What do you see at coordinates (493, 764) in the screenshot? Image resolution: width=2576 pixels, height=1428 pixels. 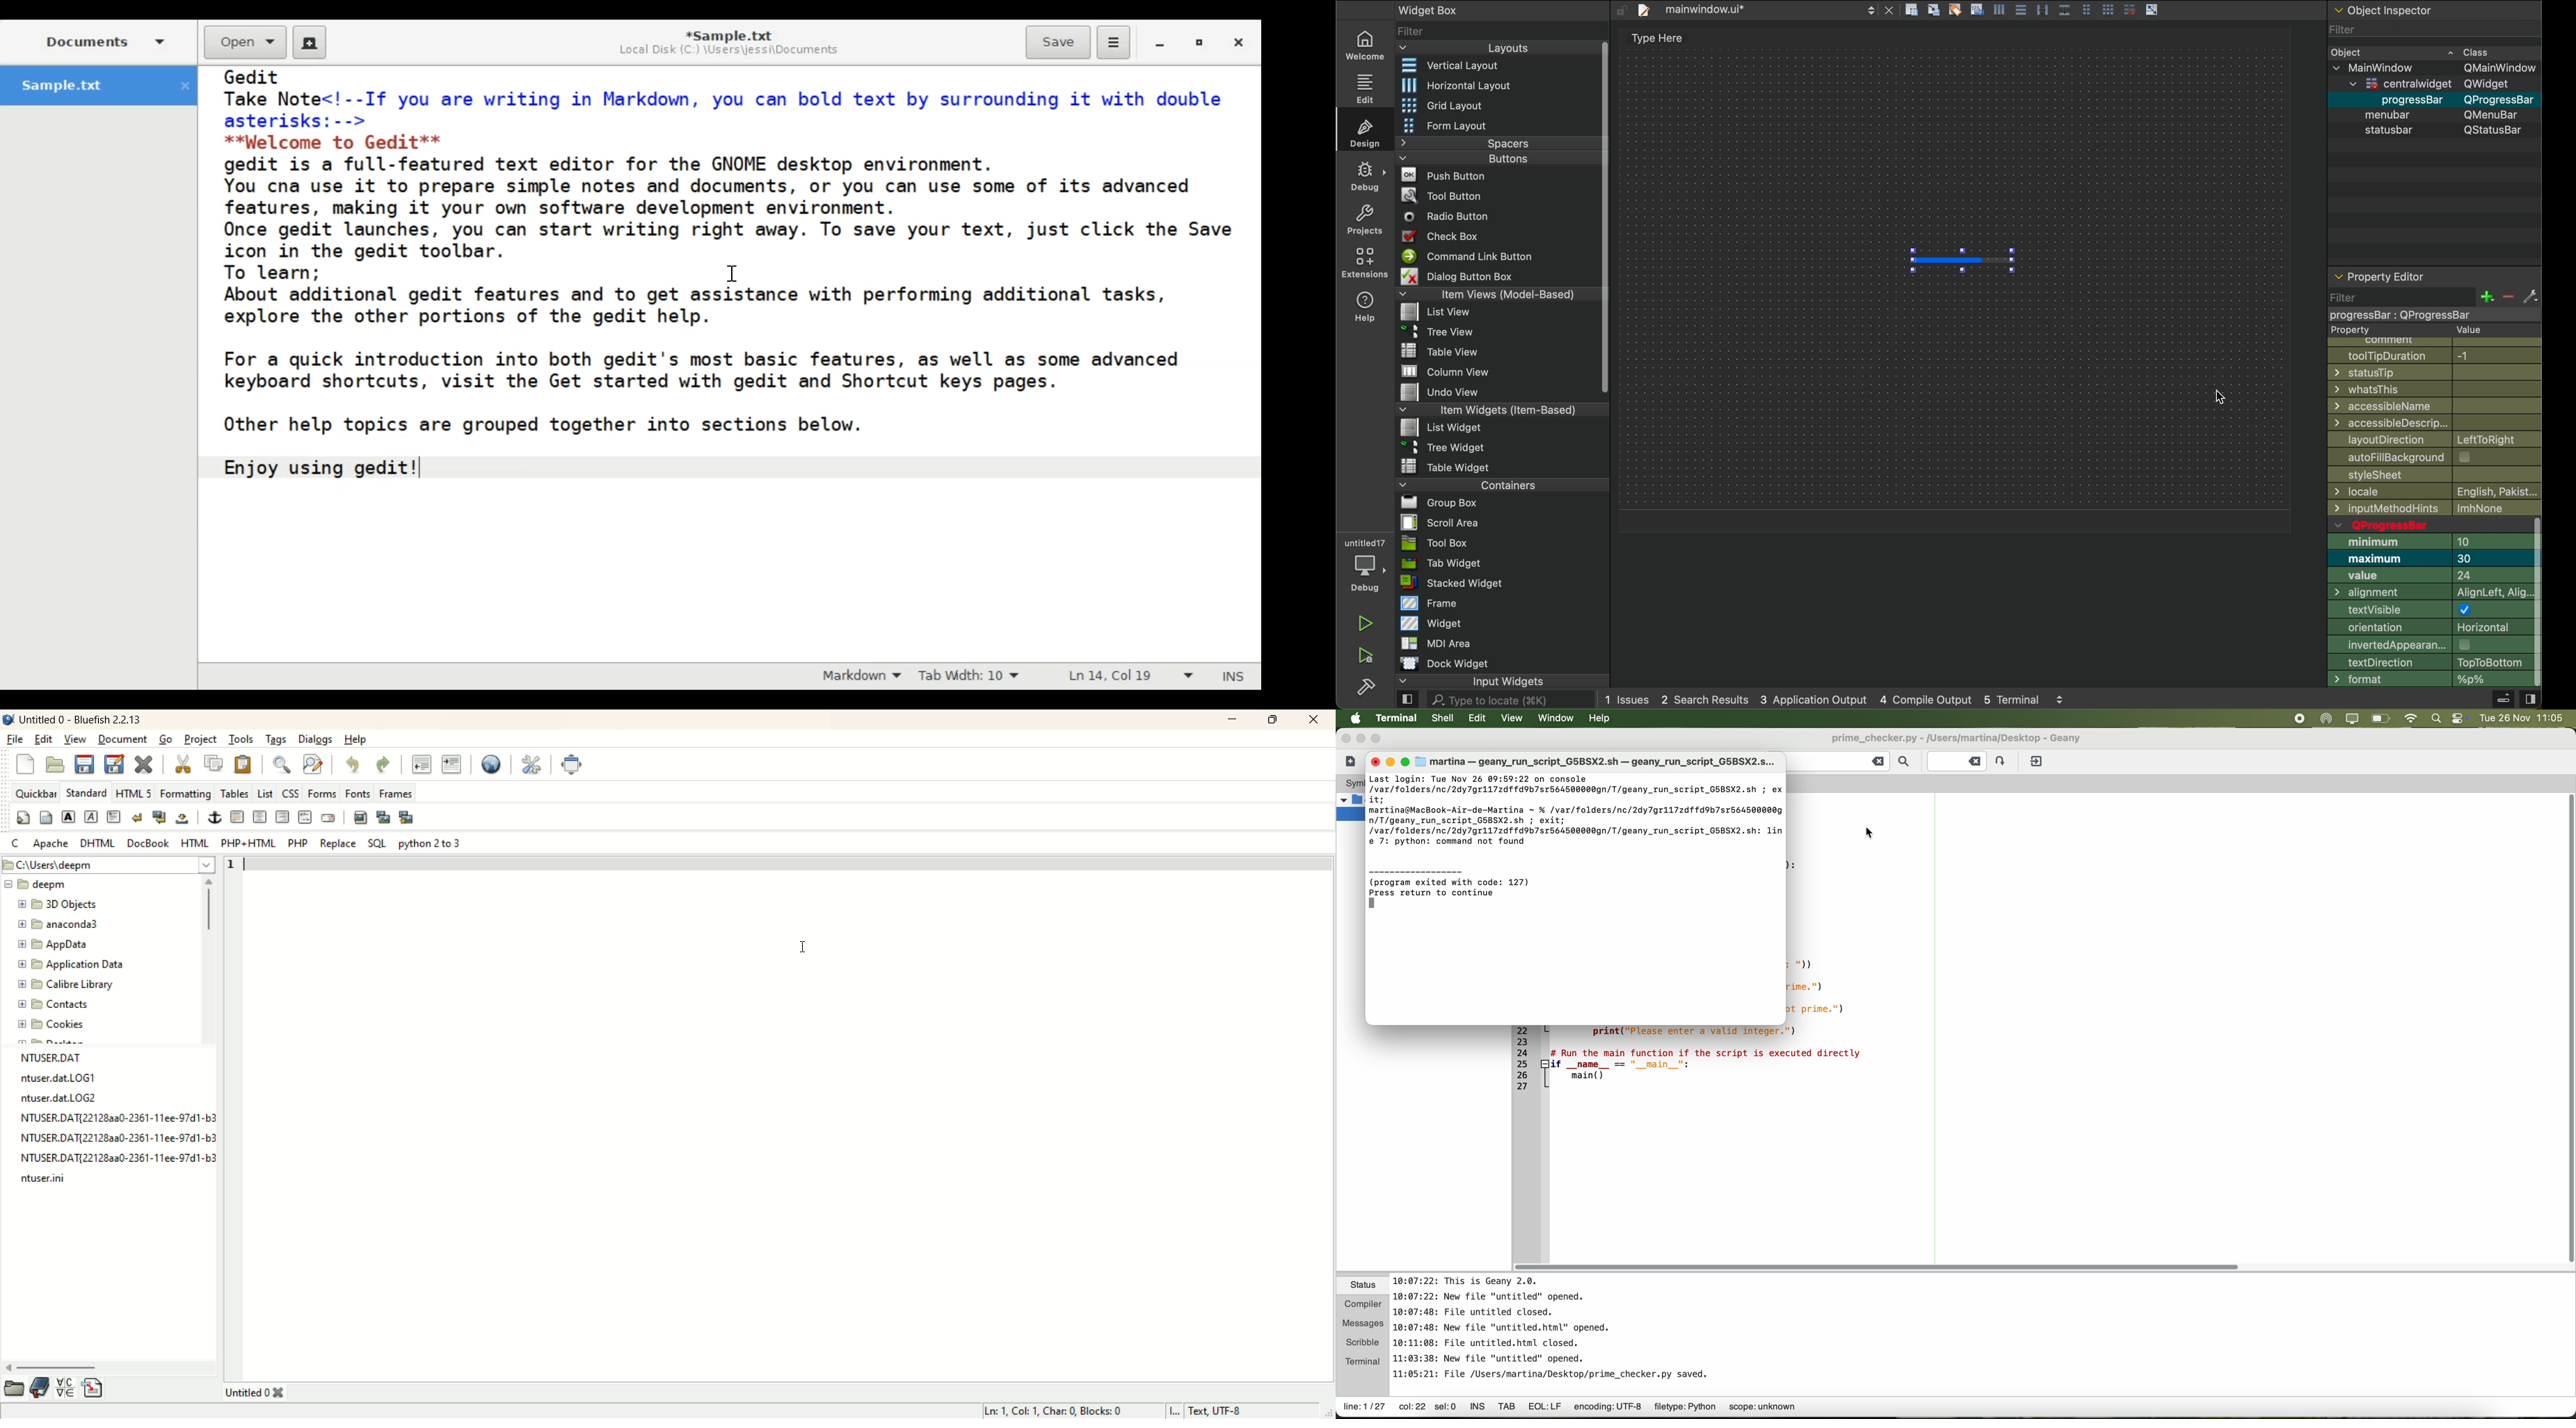 I see `preview in browse` at bounding box center [493, 764].